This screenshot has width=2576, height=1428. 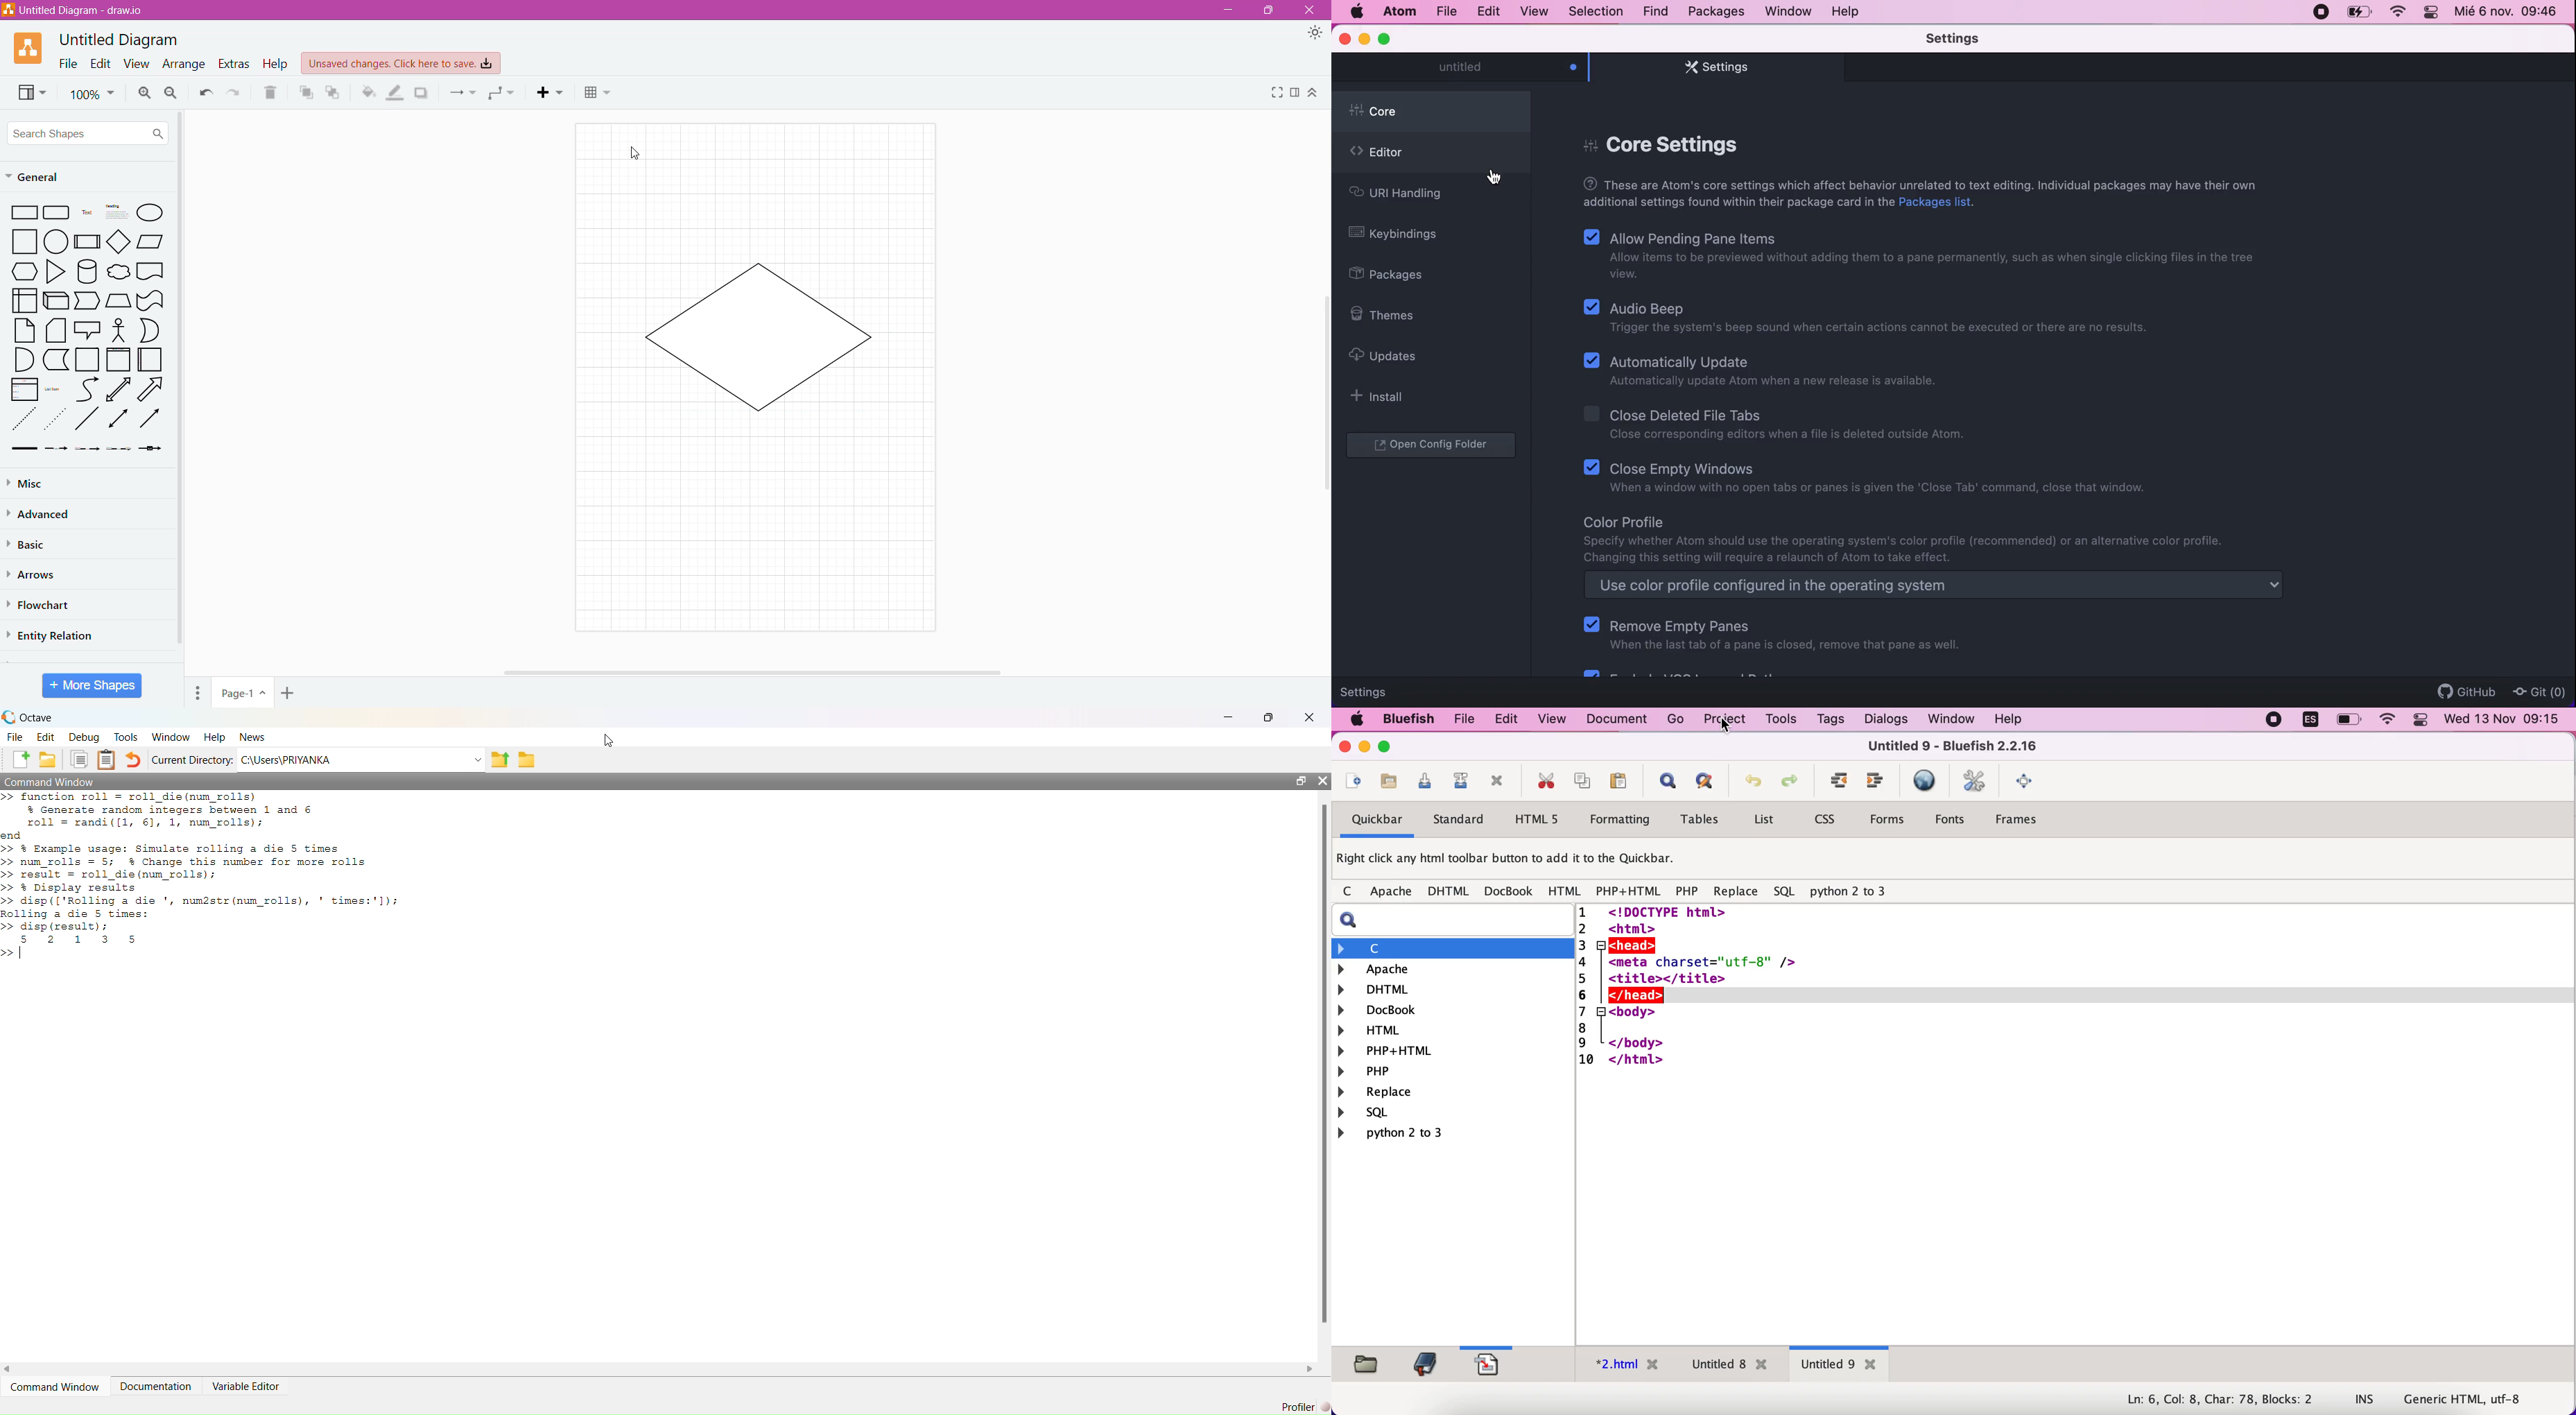 I want to click on Ellipse, so click(x=150, y=212).